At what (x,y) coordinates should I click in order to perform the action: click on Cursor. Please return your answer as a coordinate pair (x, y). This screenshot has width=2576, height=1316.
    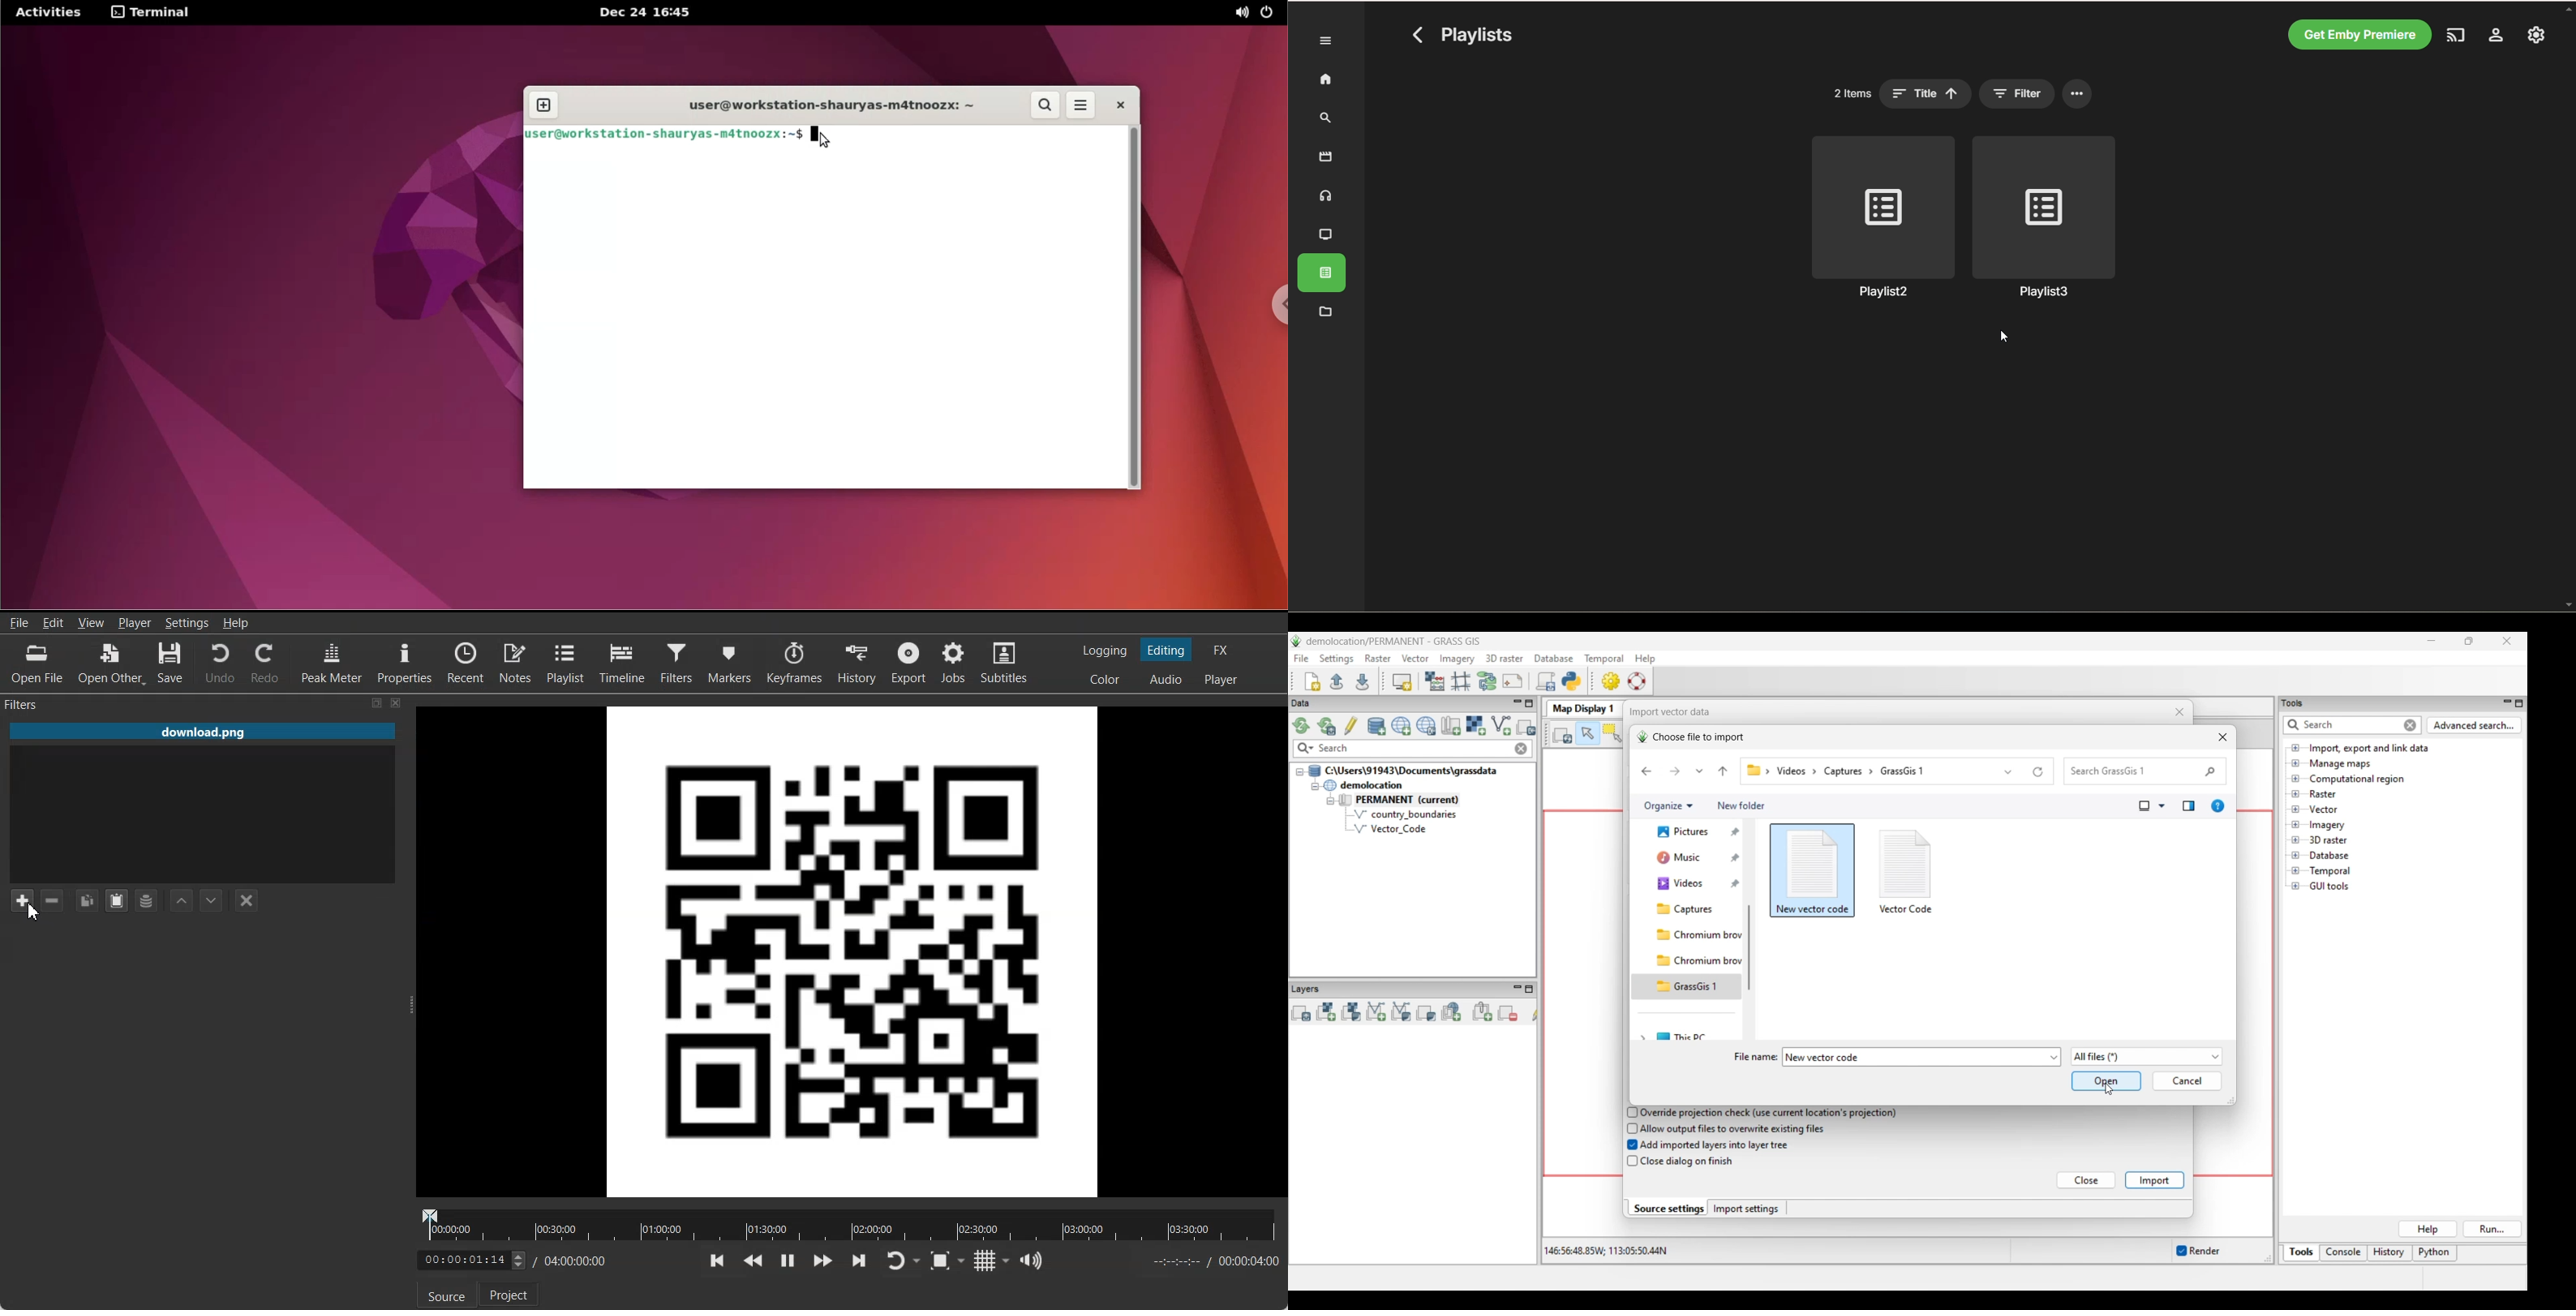
    Looking at the image, I should click on (33, 911).